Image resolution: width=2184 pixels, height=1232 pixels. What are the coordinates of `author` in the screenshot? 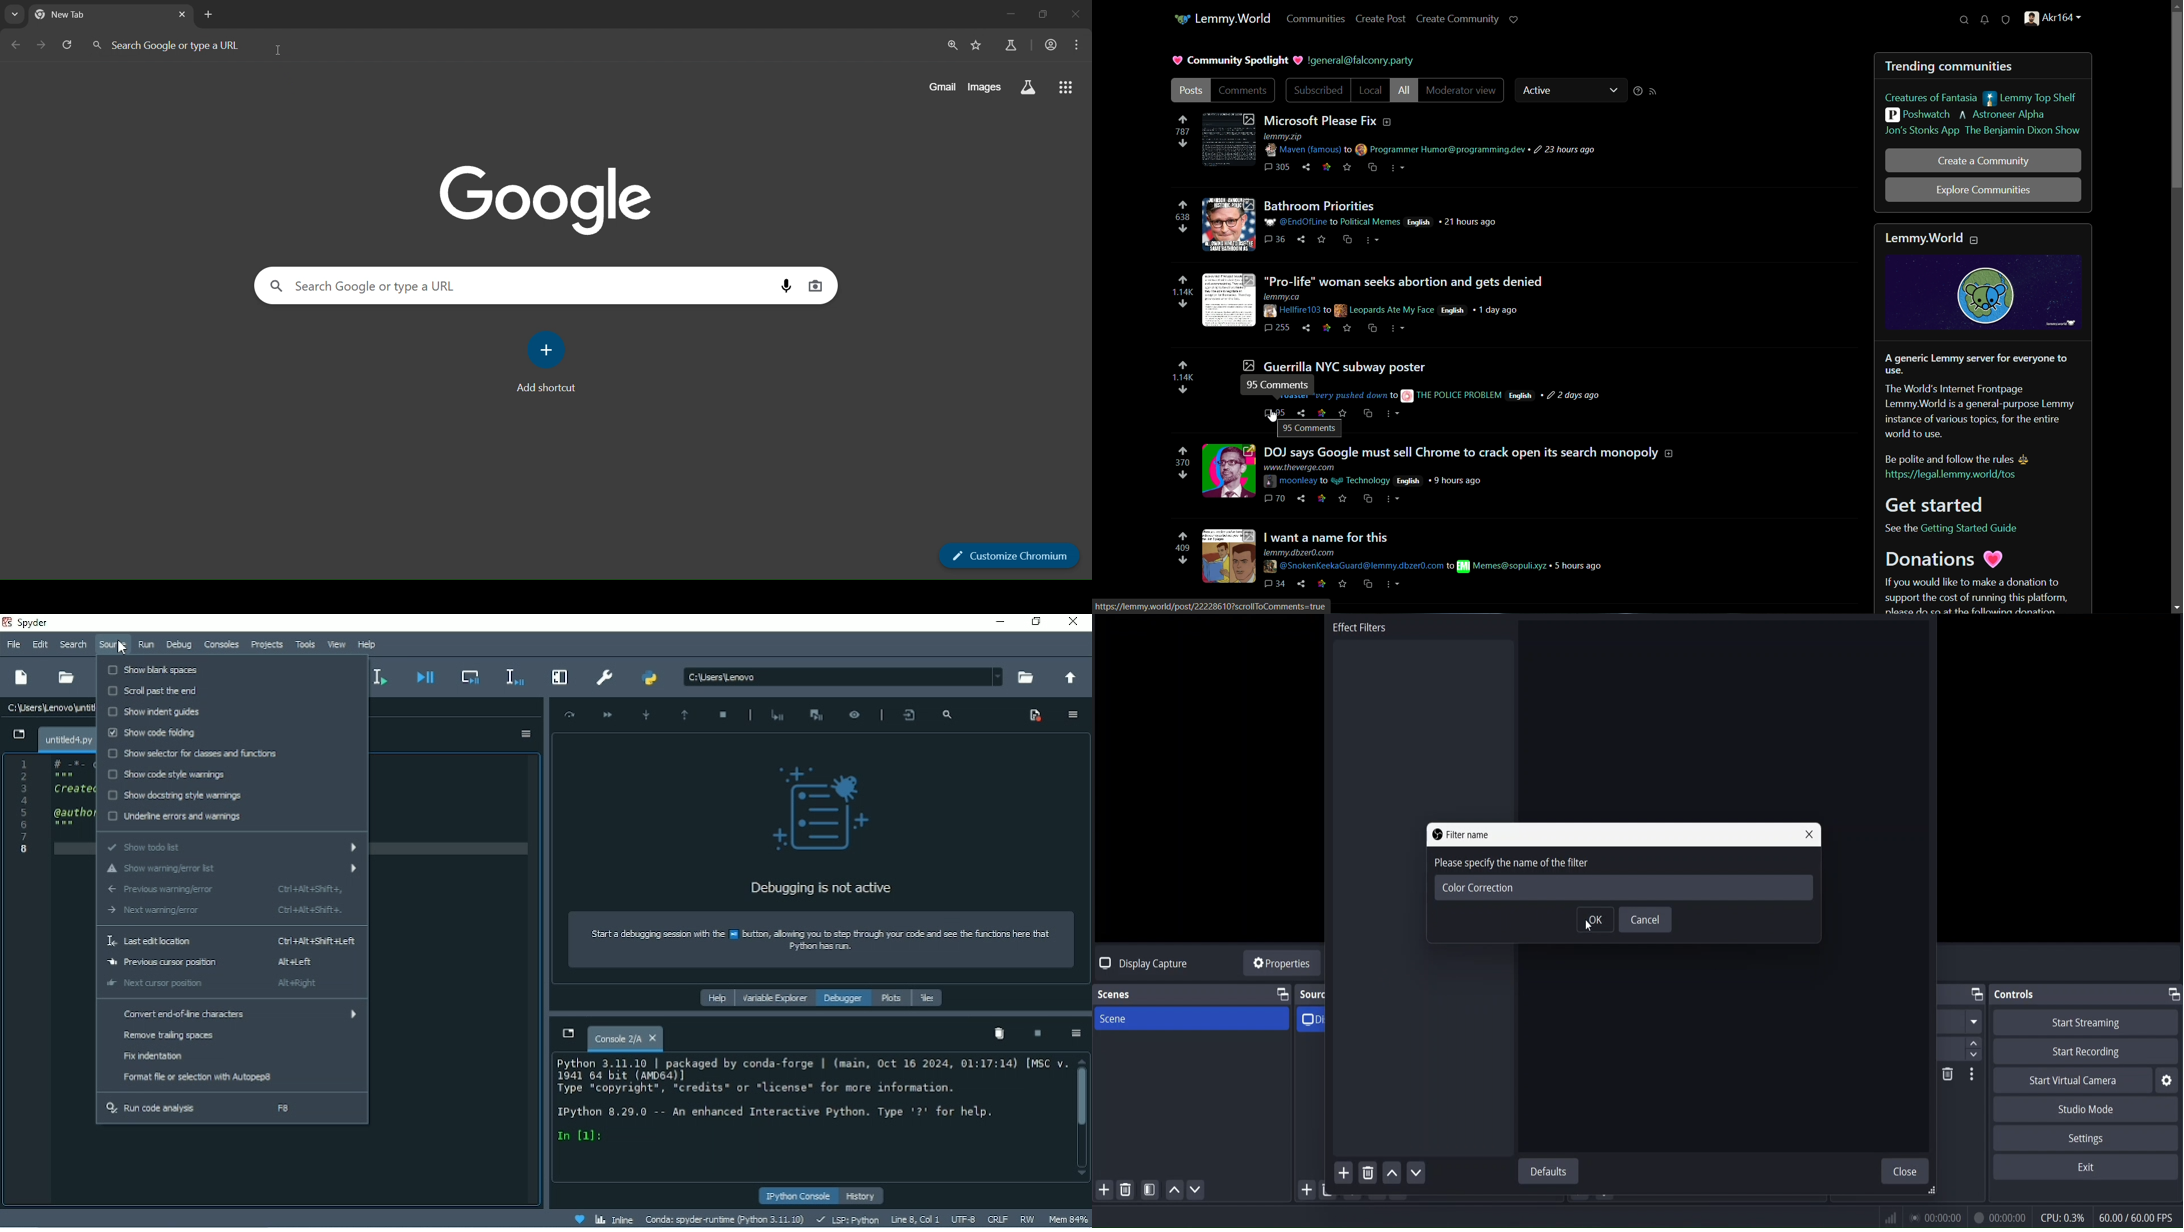 It's located at (70, 816).